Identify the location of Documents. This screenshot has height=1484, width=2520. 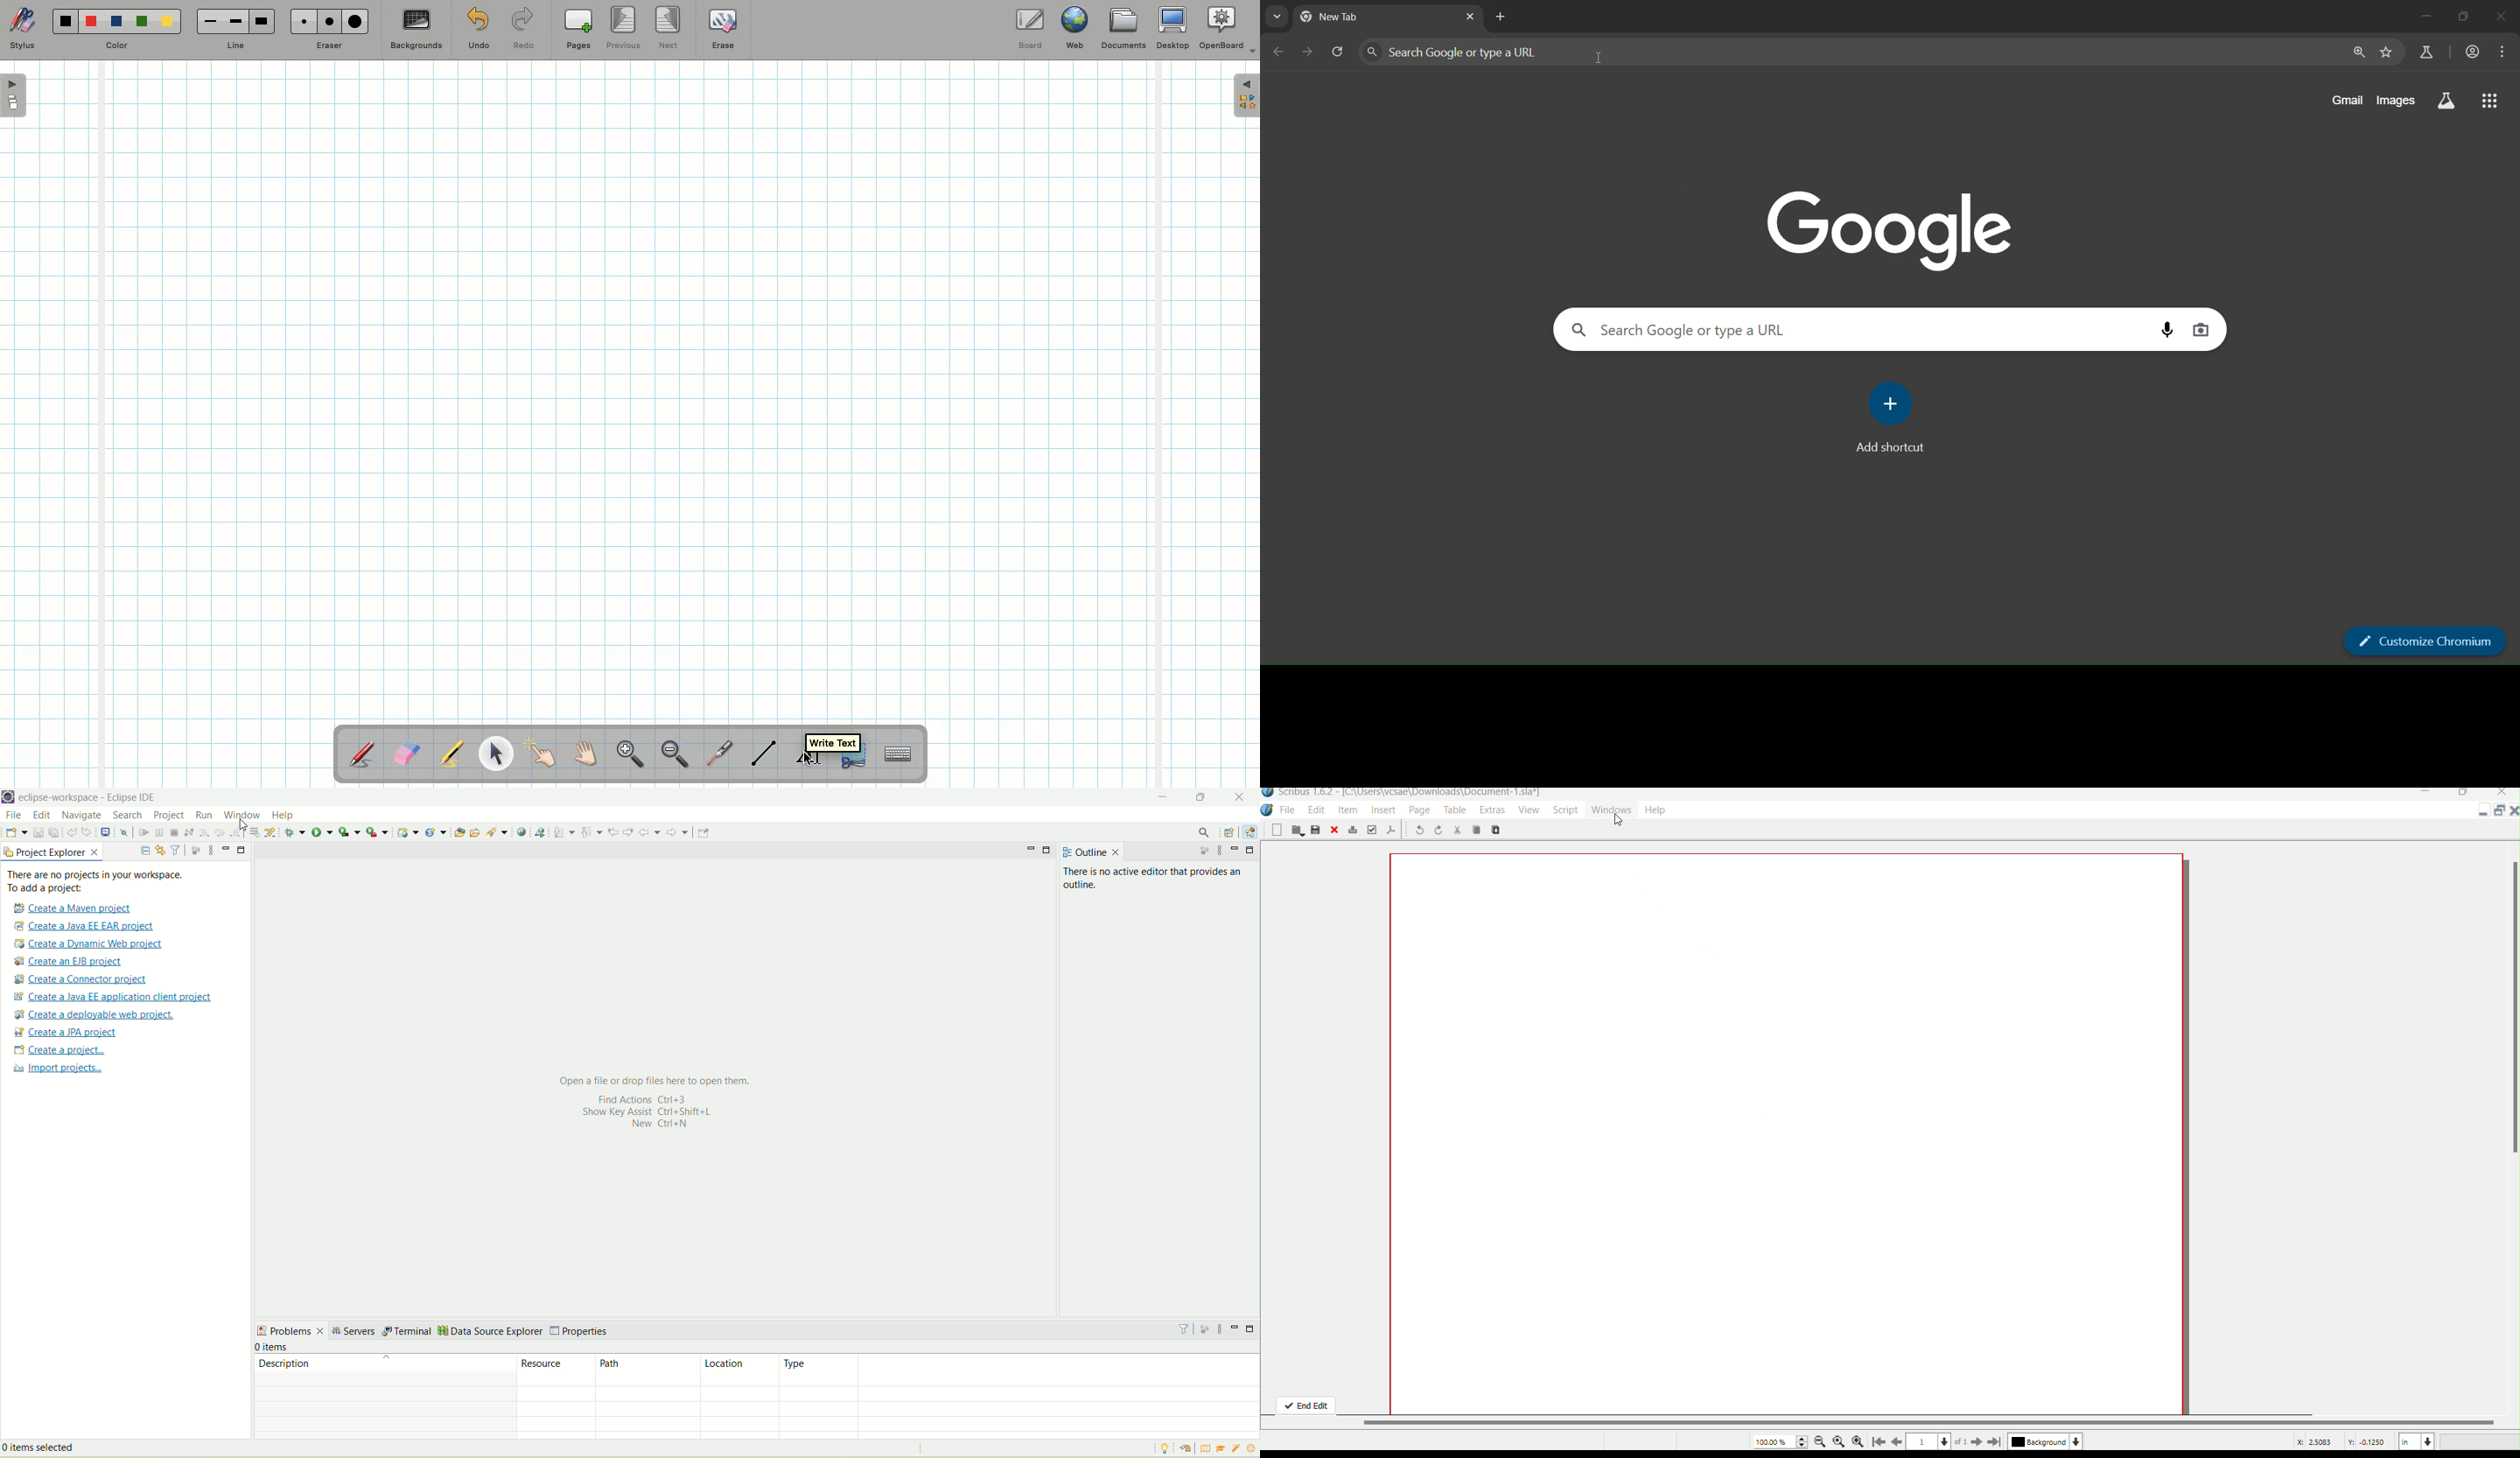
(1123, 31).